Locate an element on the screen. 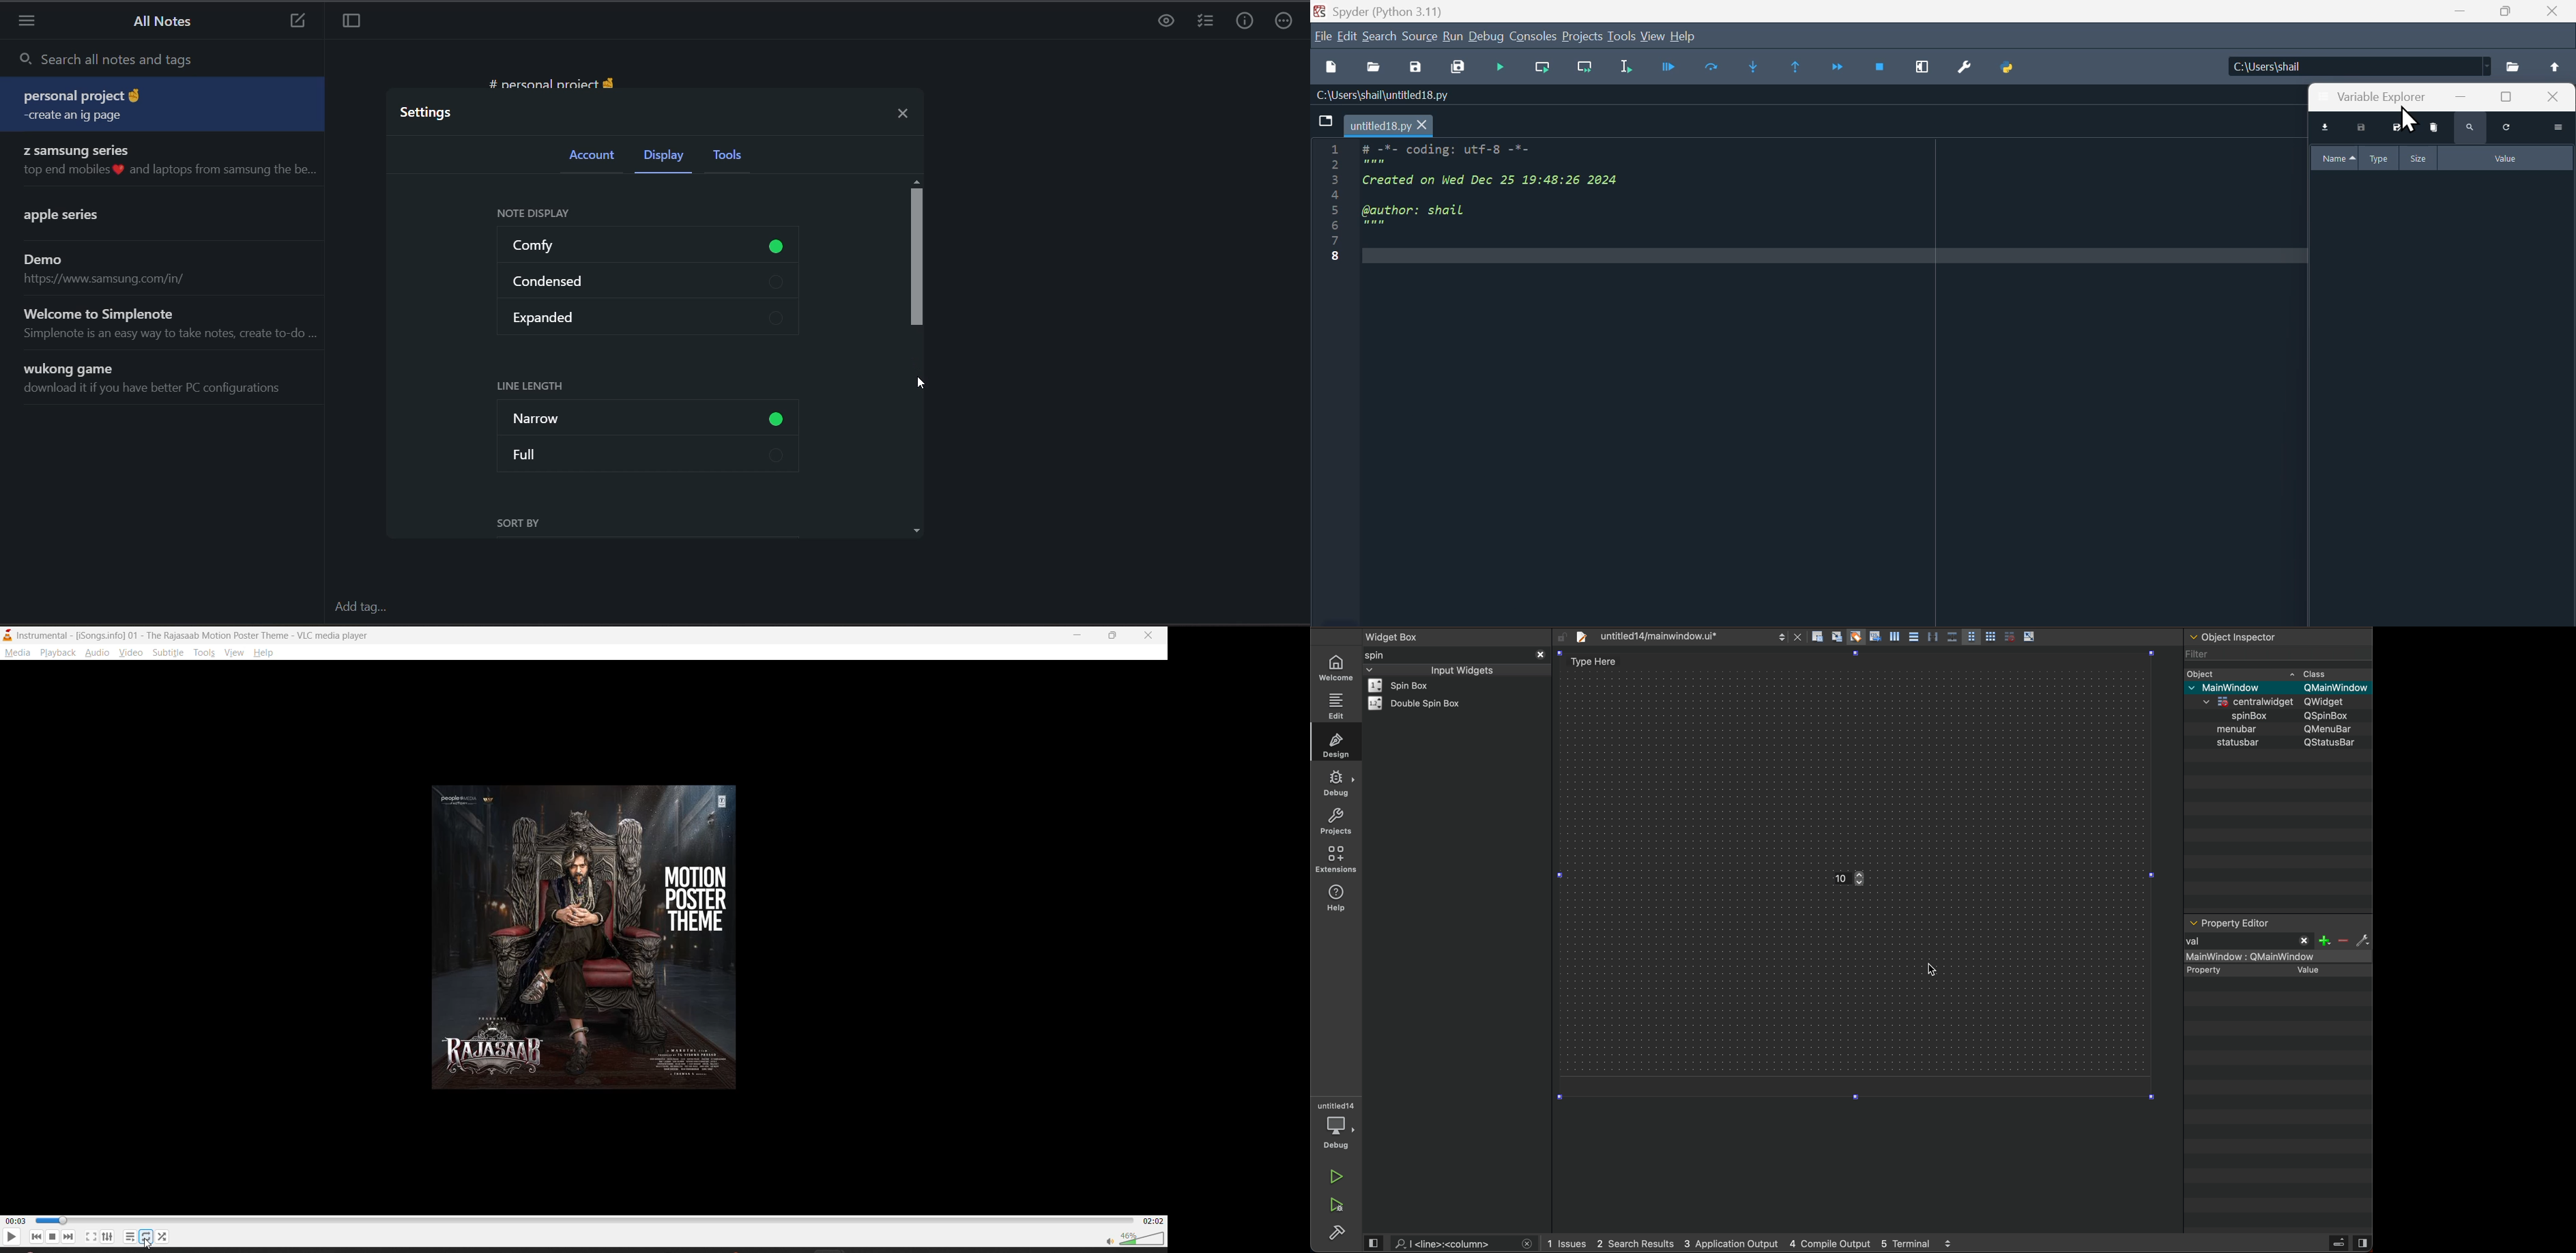  delete variables is located at coordinates (2436, 129).